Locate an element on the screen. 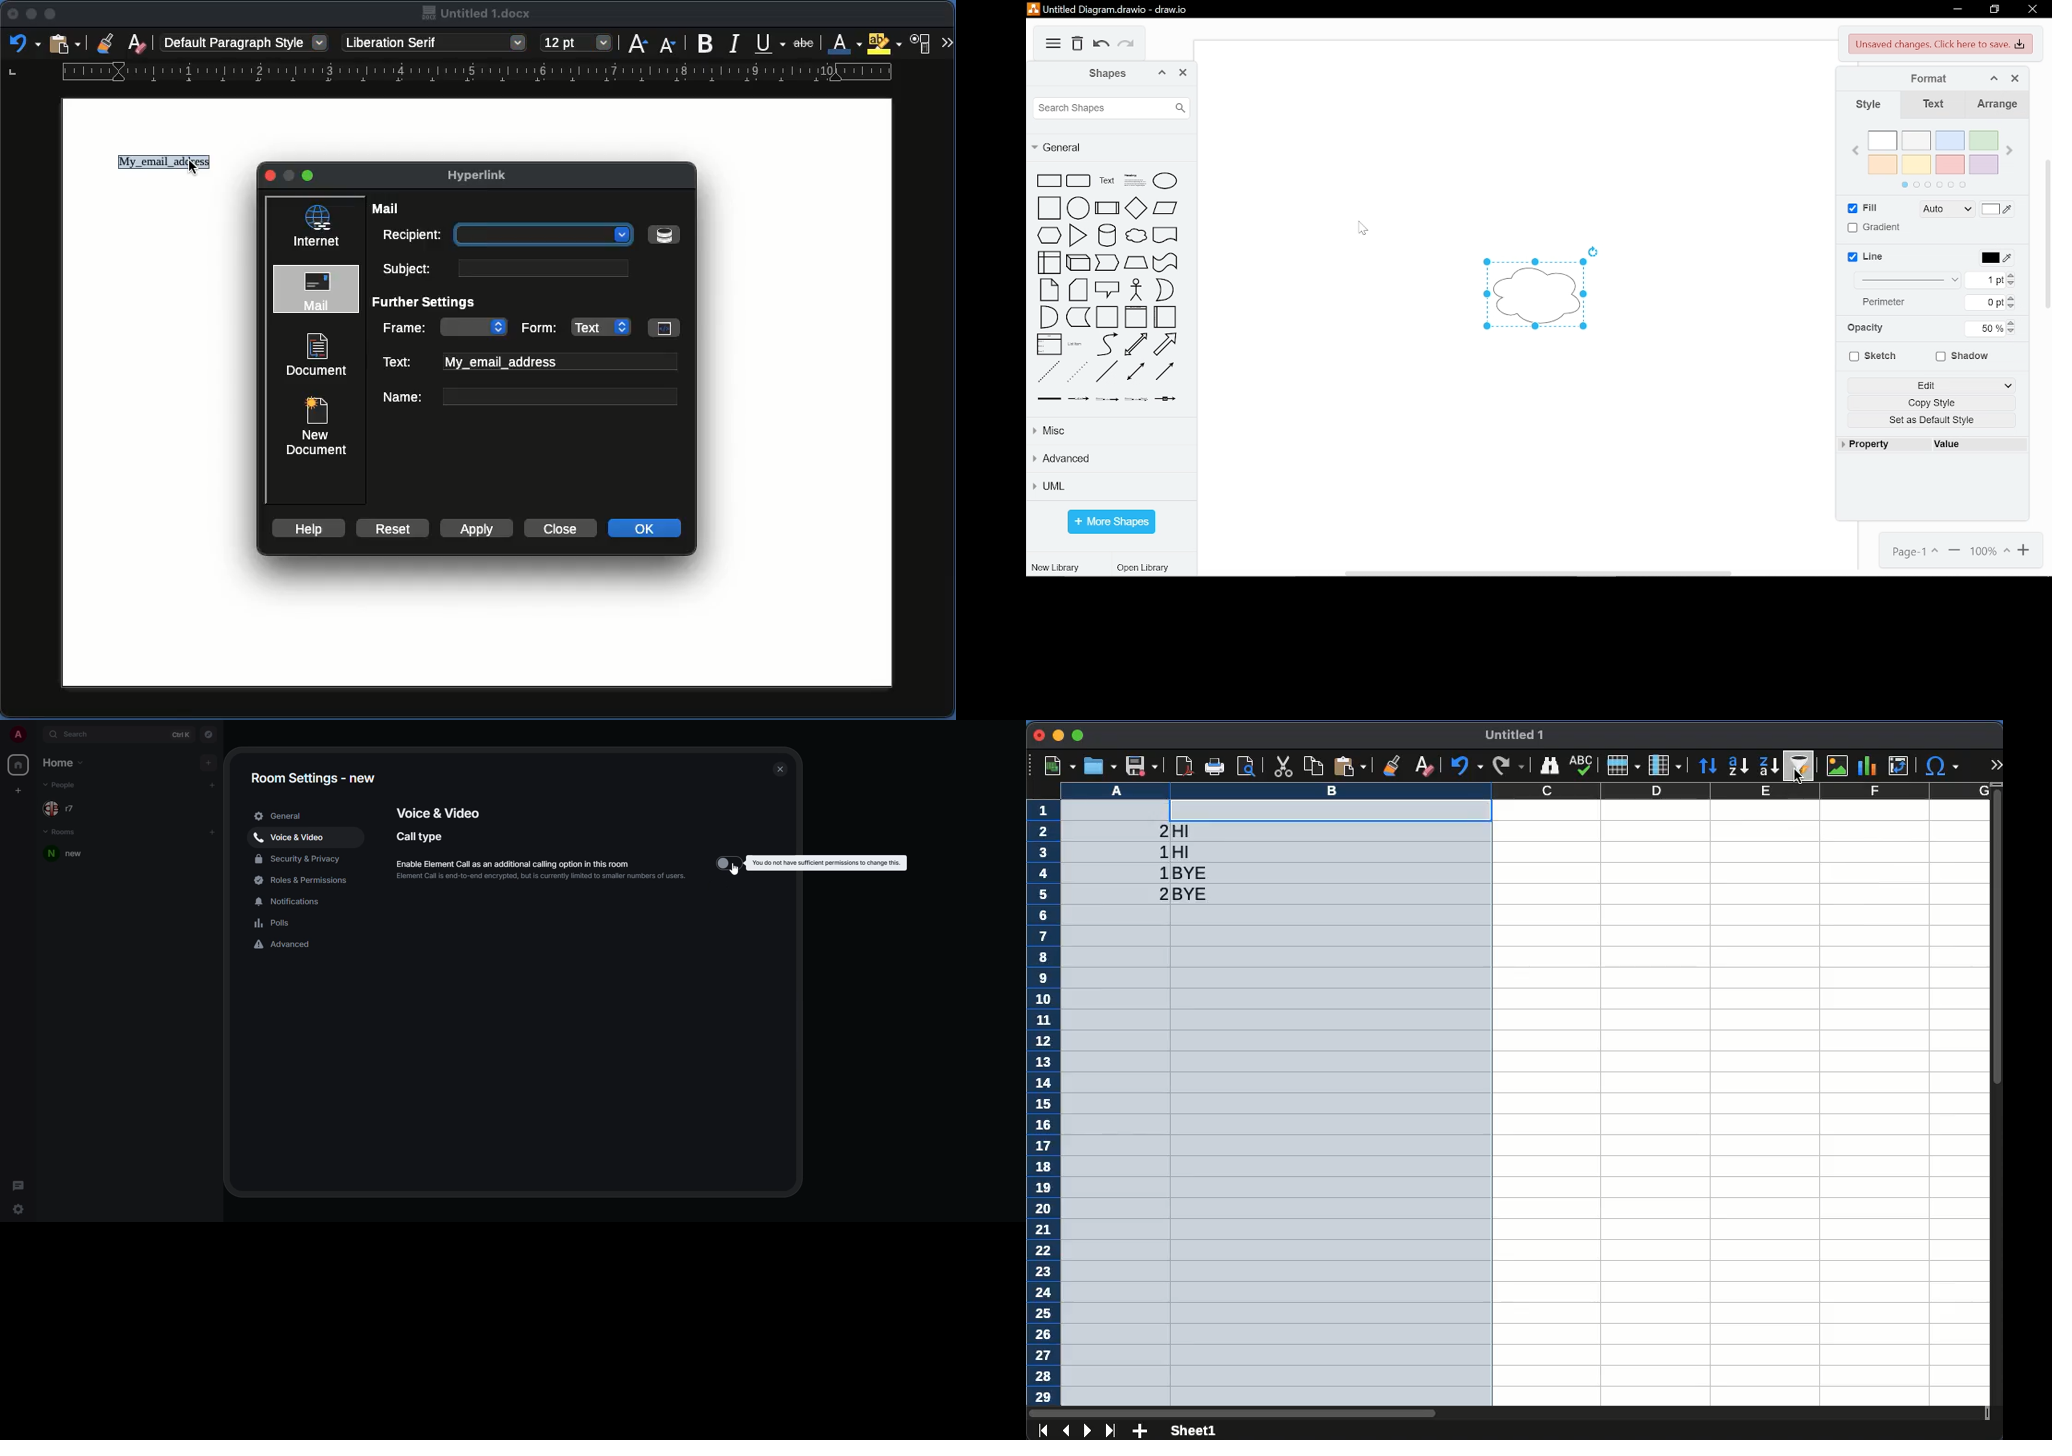 The height and width of the screenshot is (1456, 2072). bidirectional arrow is located at coordinates (1136, 345).